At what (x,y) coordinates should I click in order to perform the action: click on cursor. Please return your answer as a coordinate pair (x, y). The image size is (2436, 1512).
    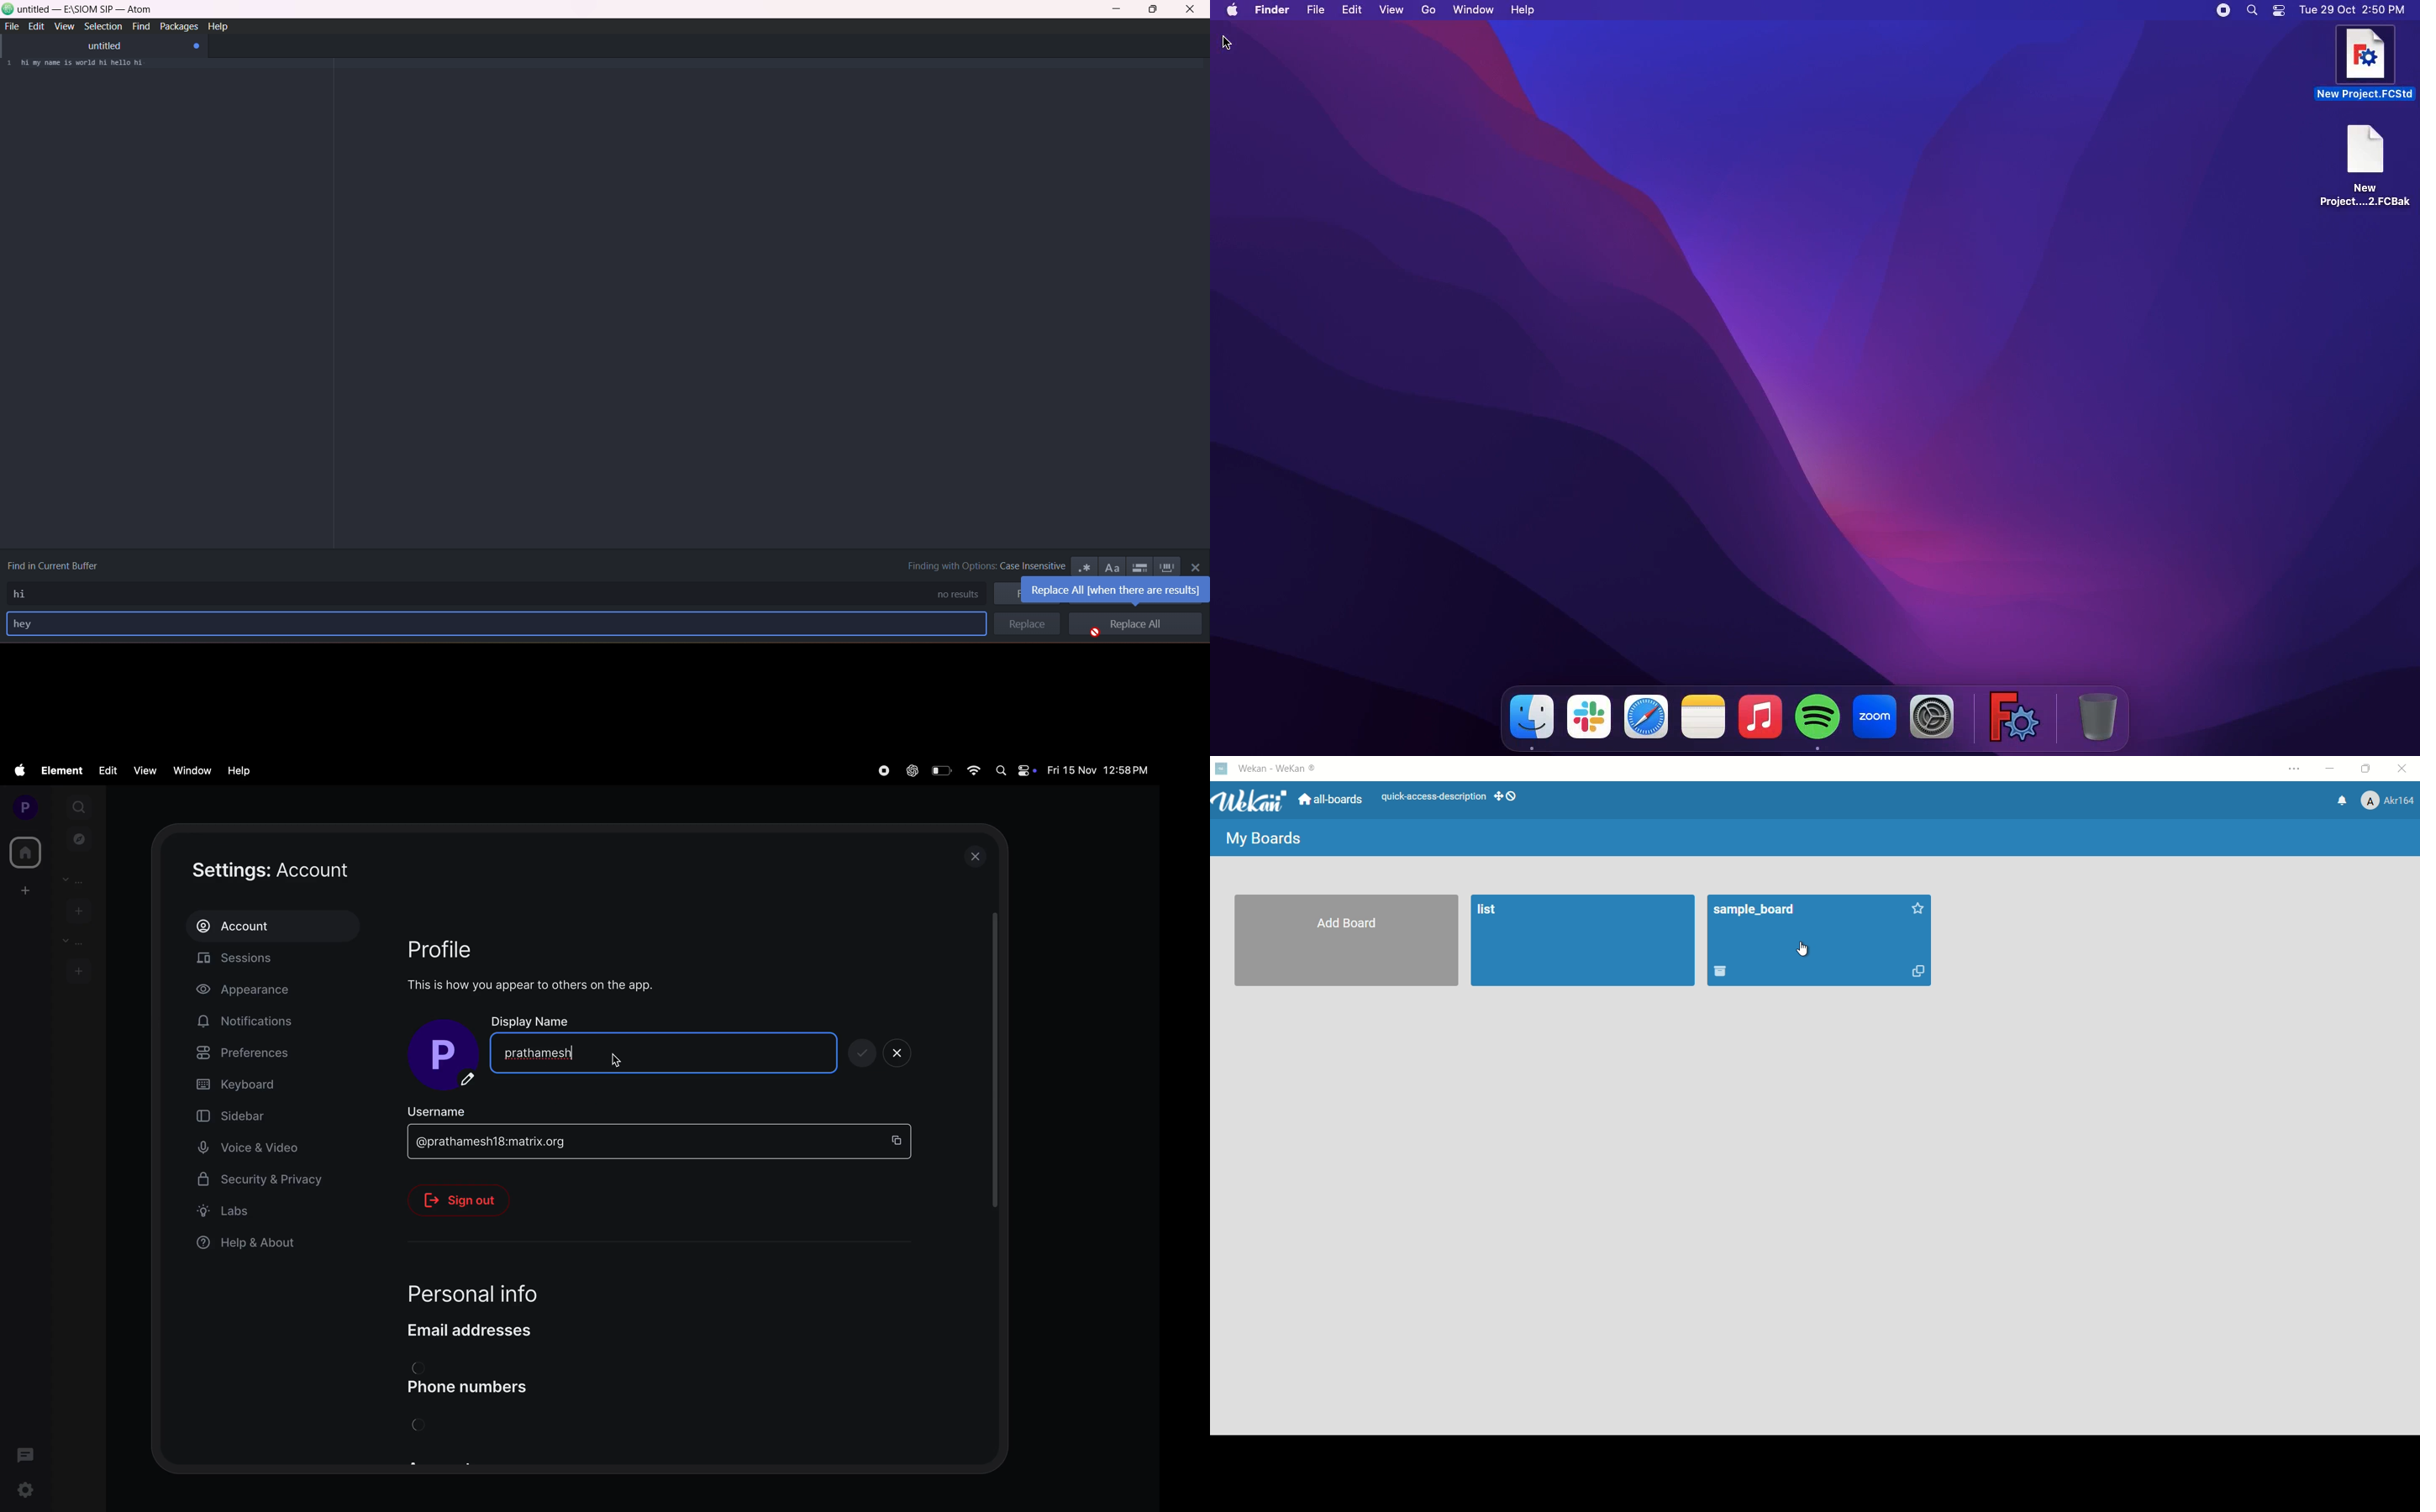
    Looking at the image, I should click on (621, 1062).